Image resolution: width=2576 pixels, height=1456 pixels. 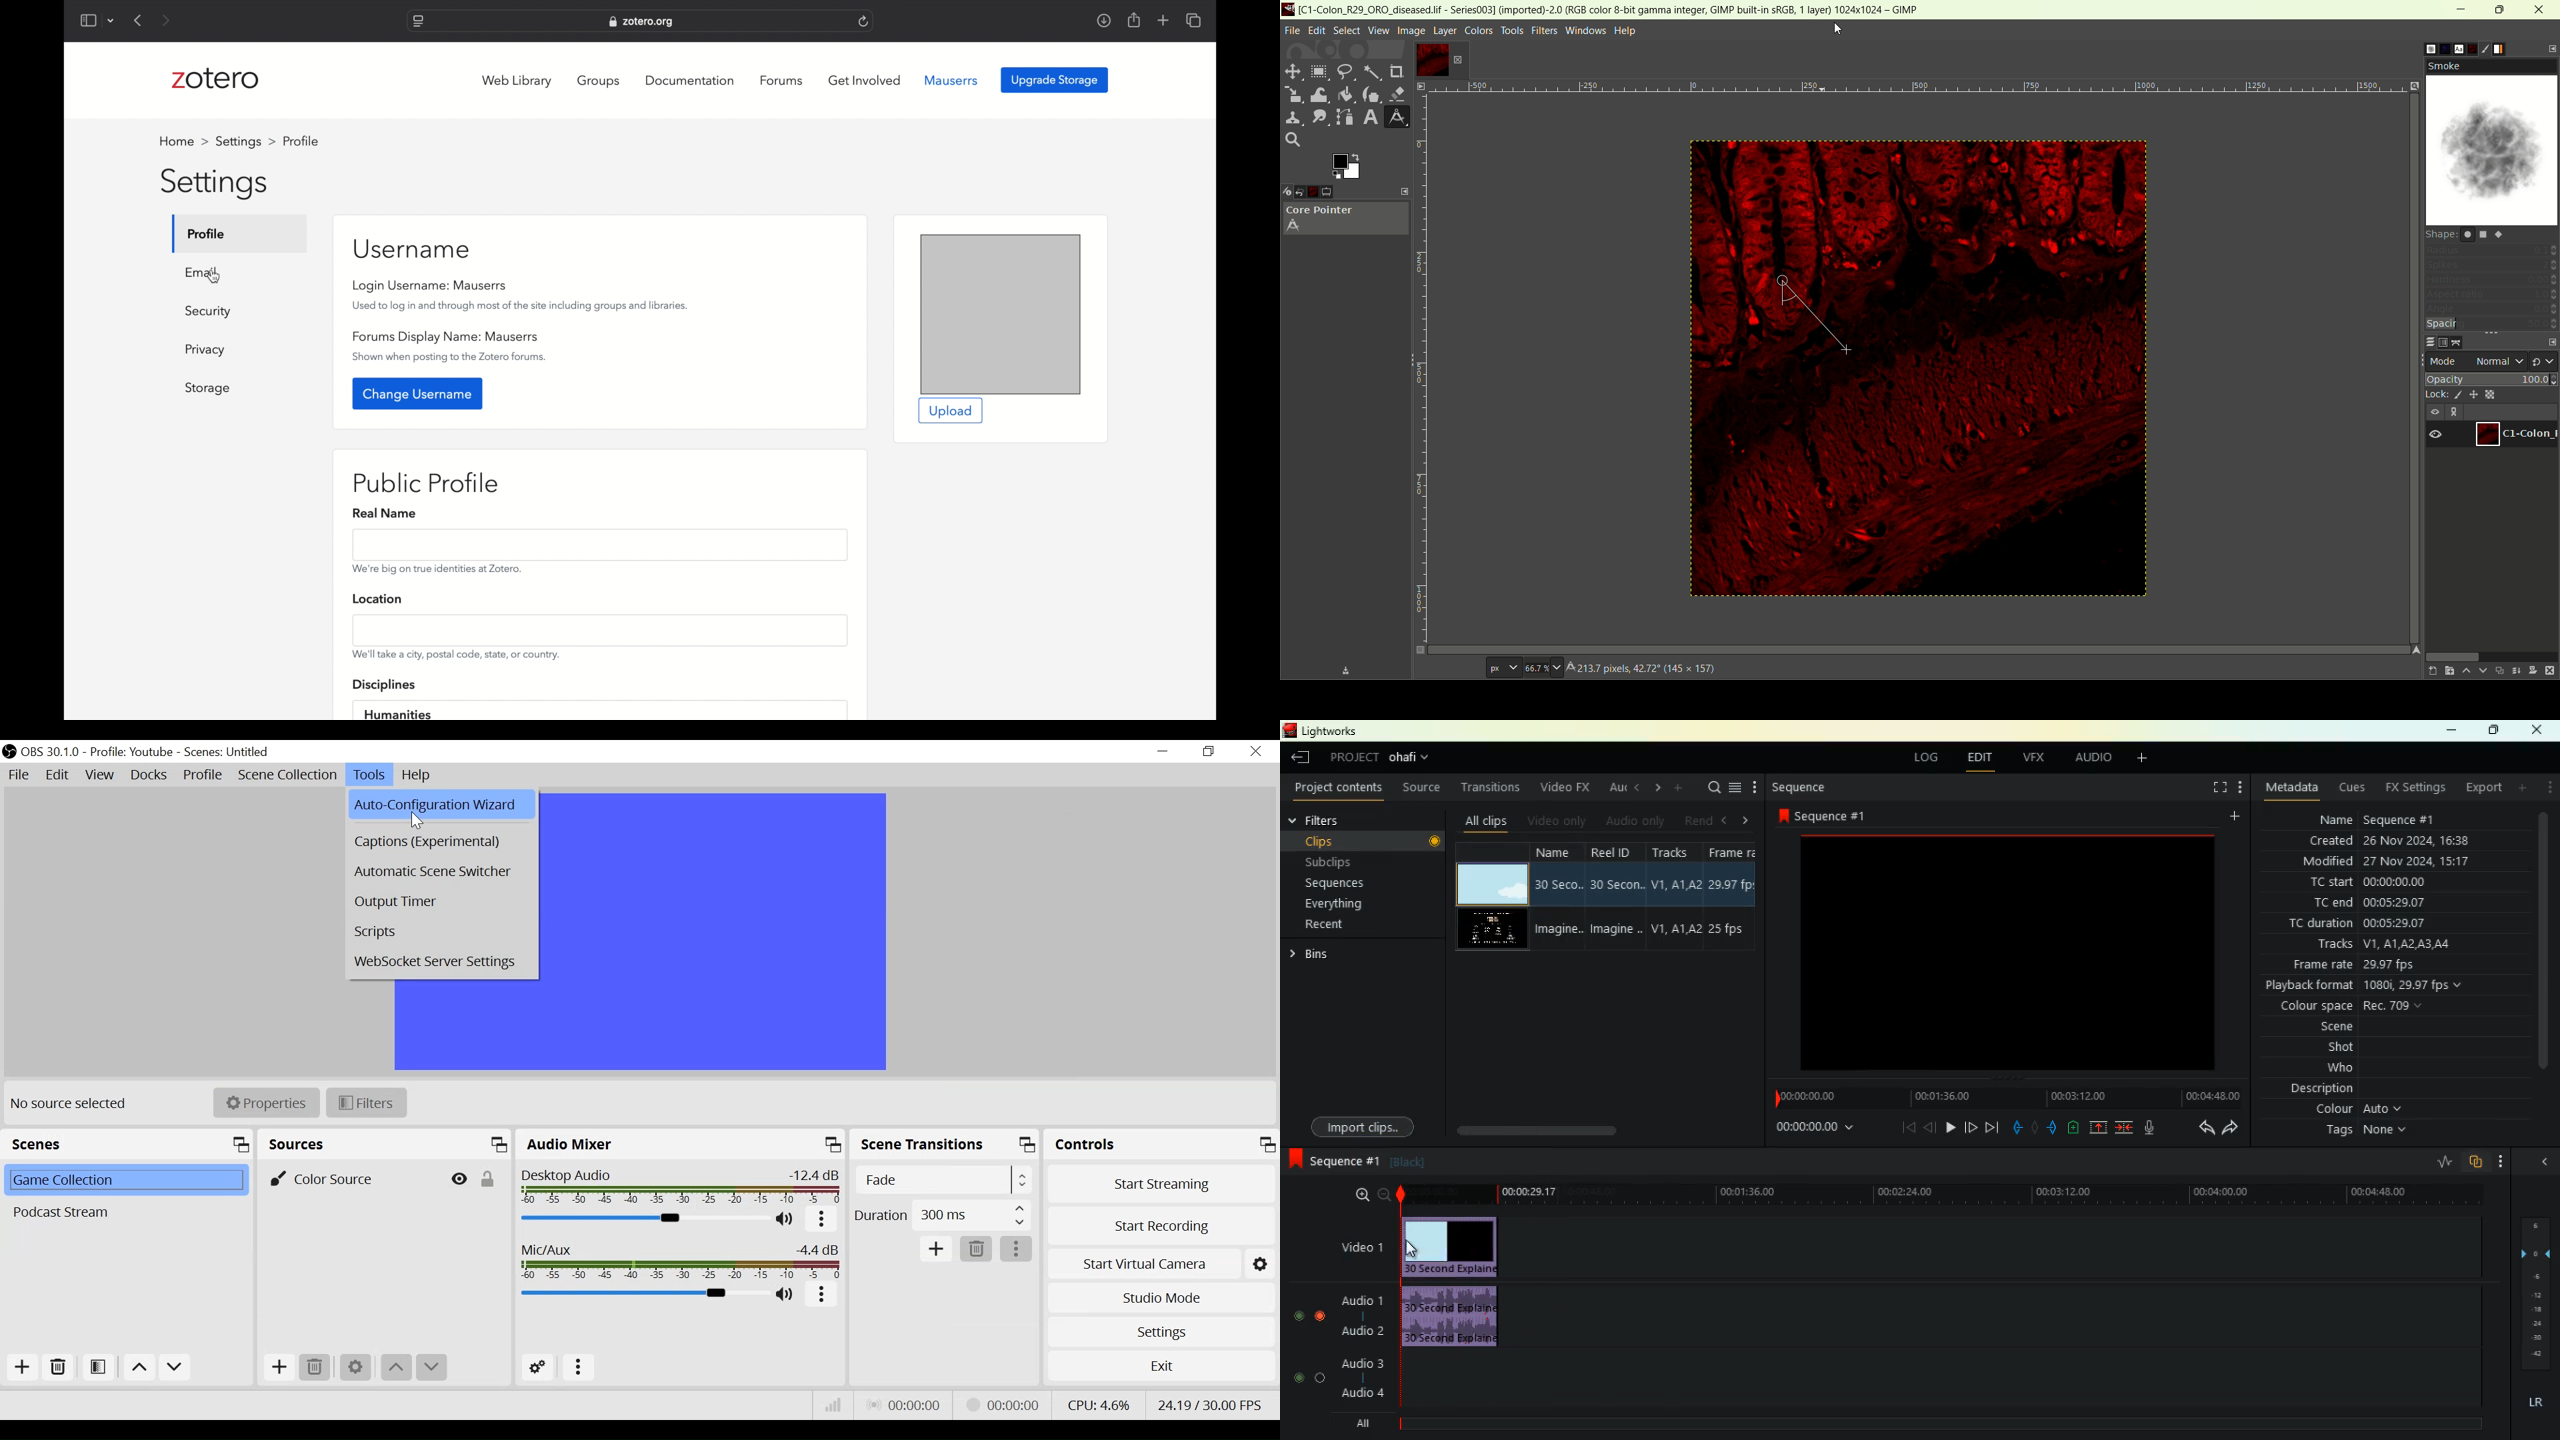 I want to click on Exit, so click(x=1161, y=1366).